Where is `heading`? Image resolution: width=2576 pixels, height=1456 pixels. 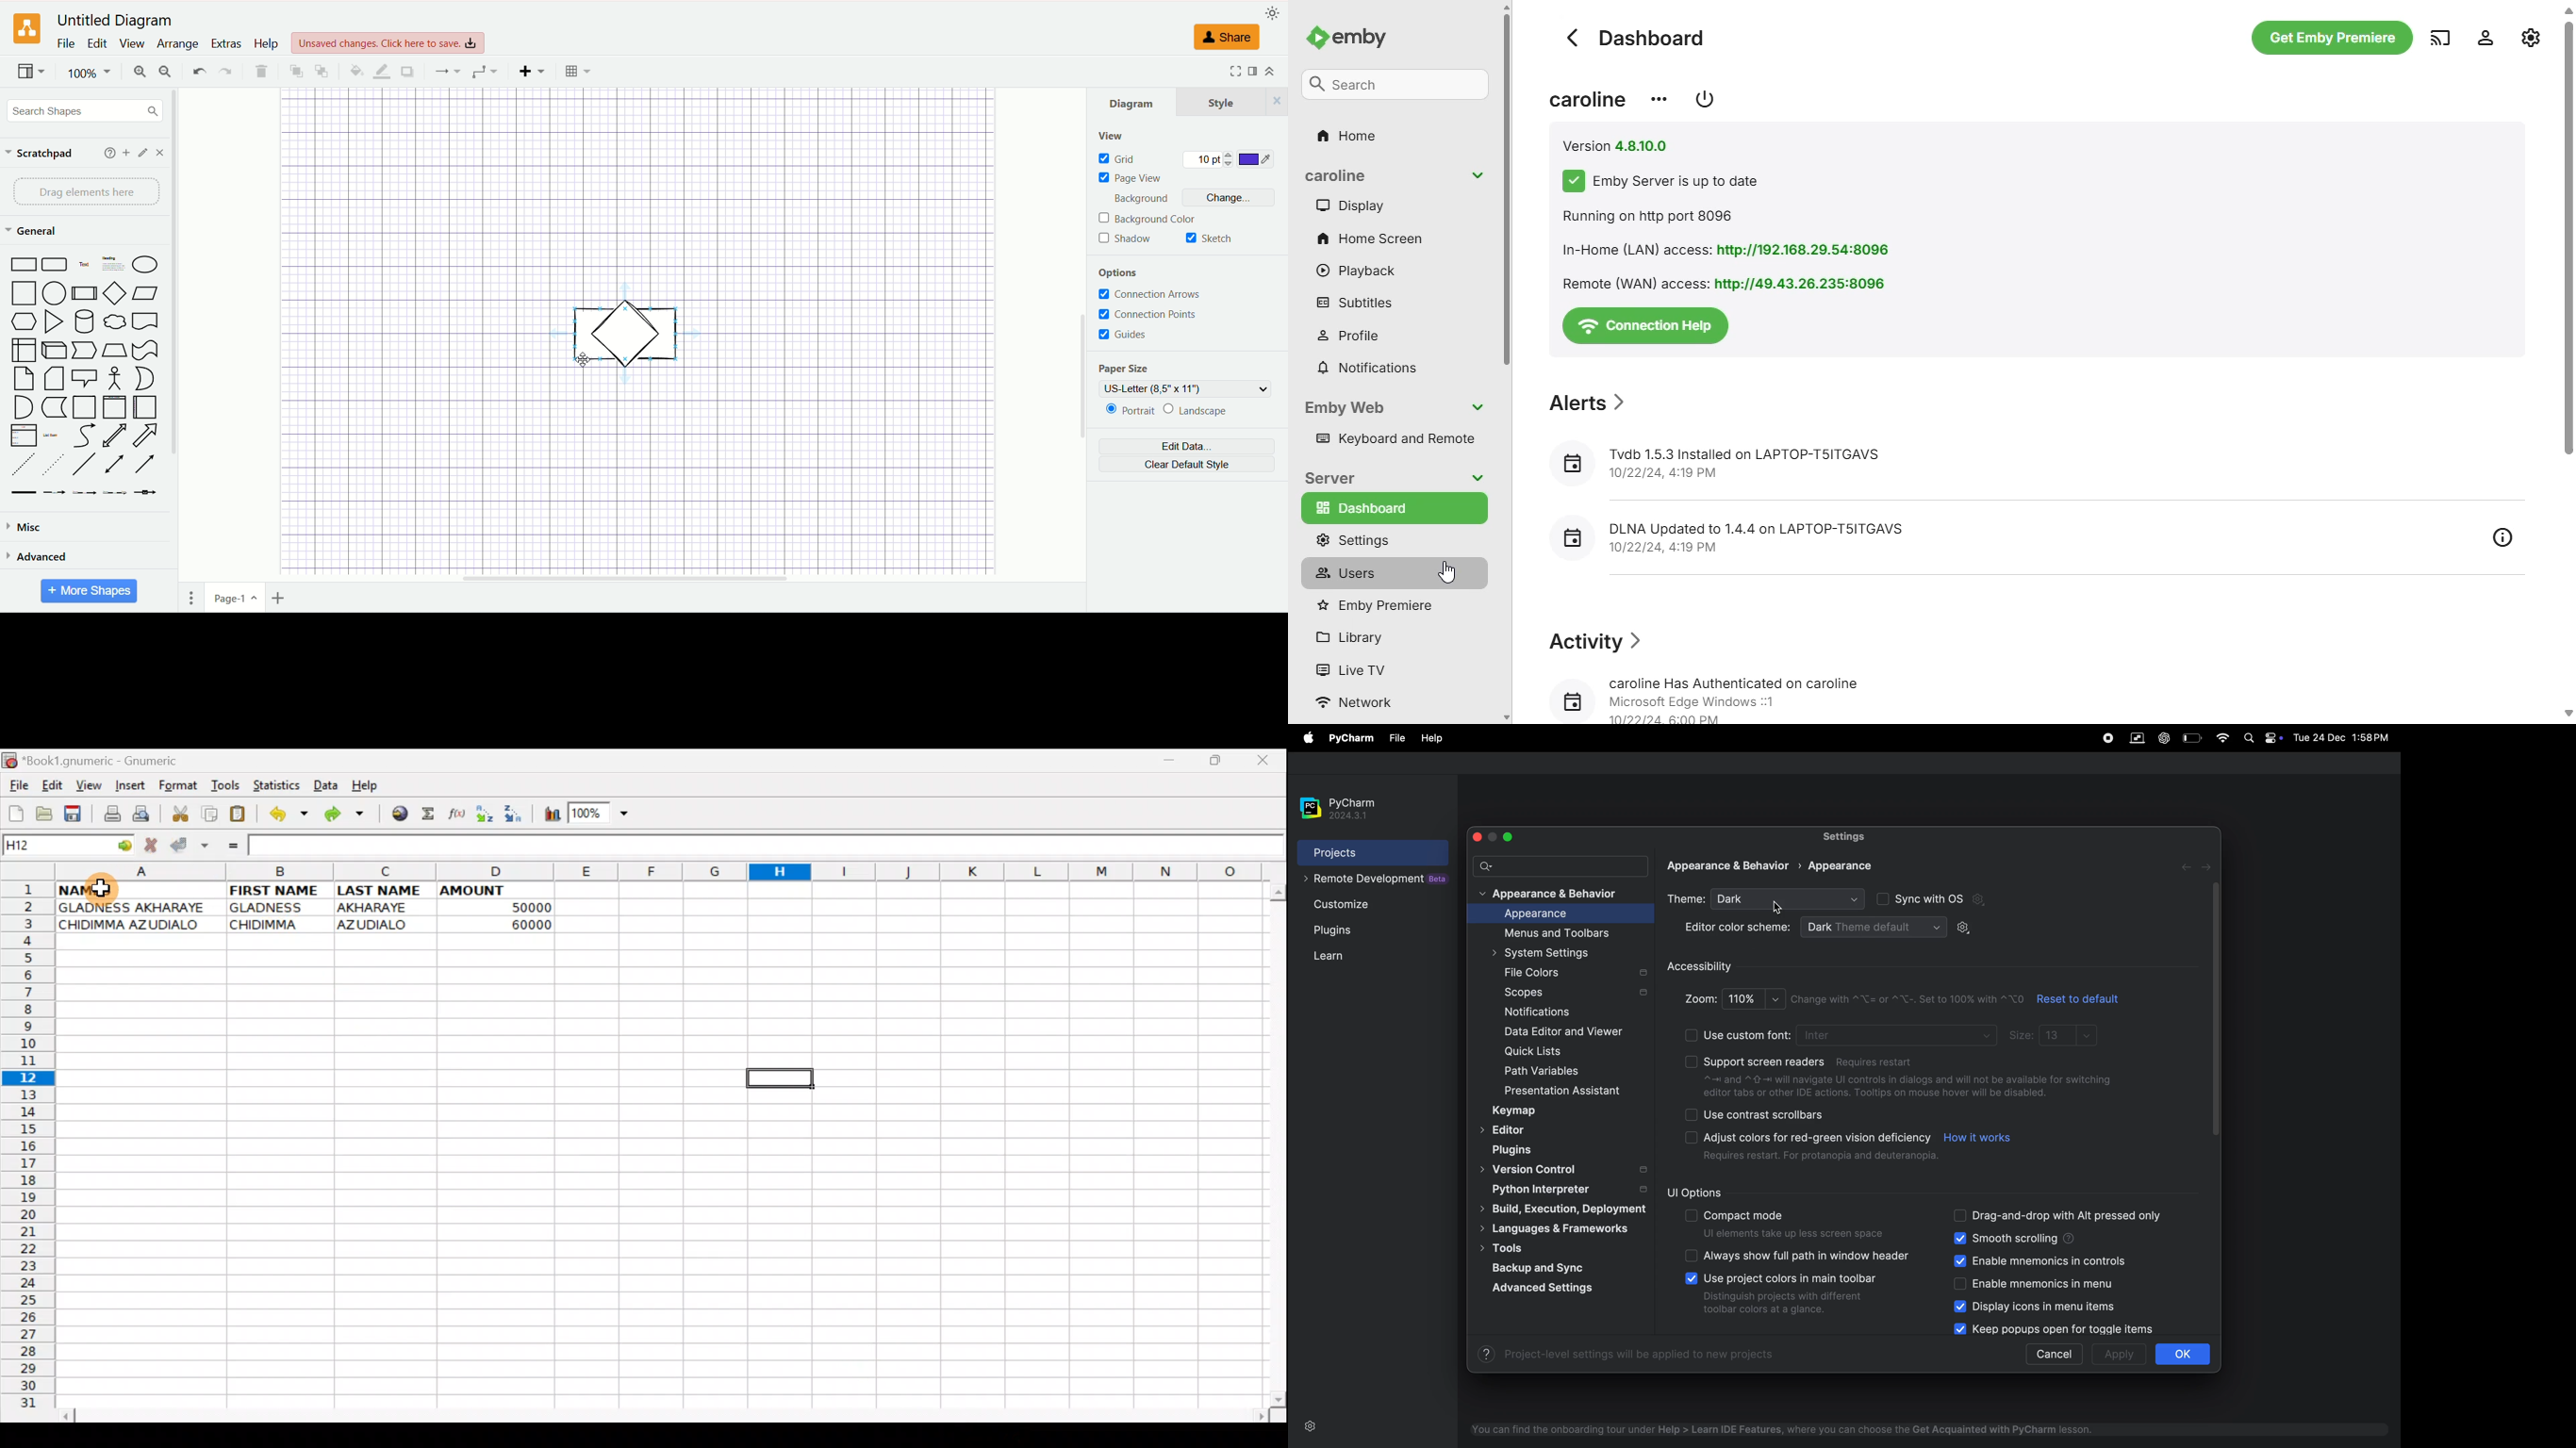
heading is located at coordinates (113, 264).